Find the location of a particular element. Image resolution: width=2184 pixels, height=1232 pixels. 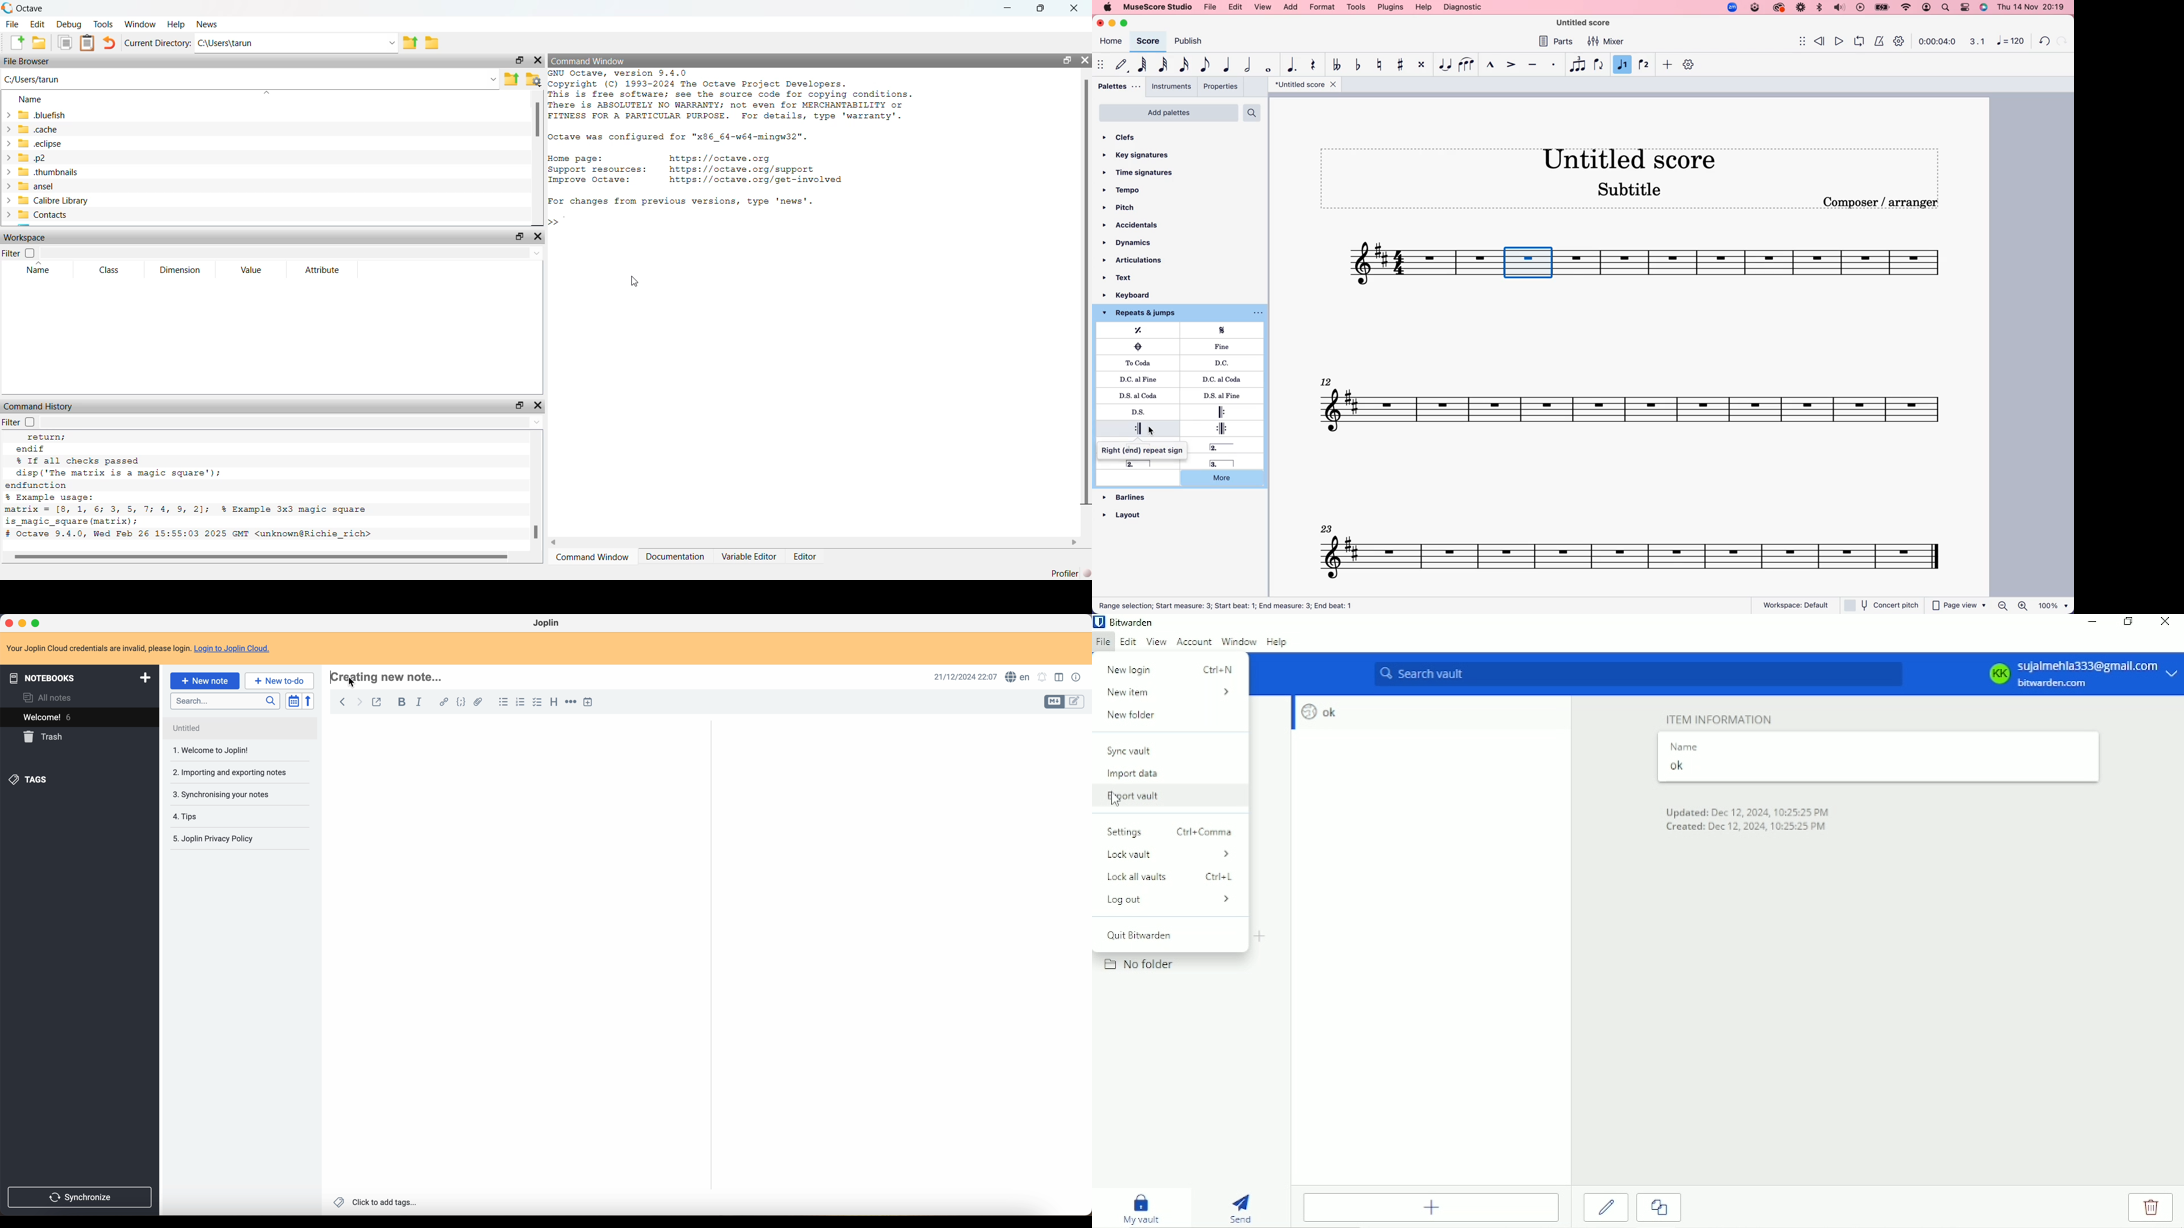

Clipboard is located at coordinates (86, 43).